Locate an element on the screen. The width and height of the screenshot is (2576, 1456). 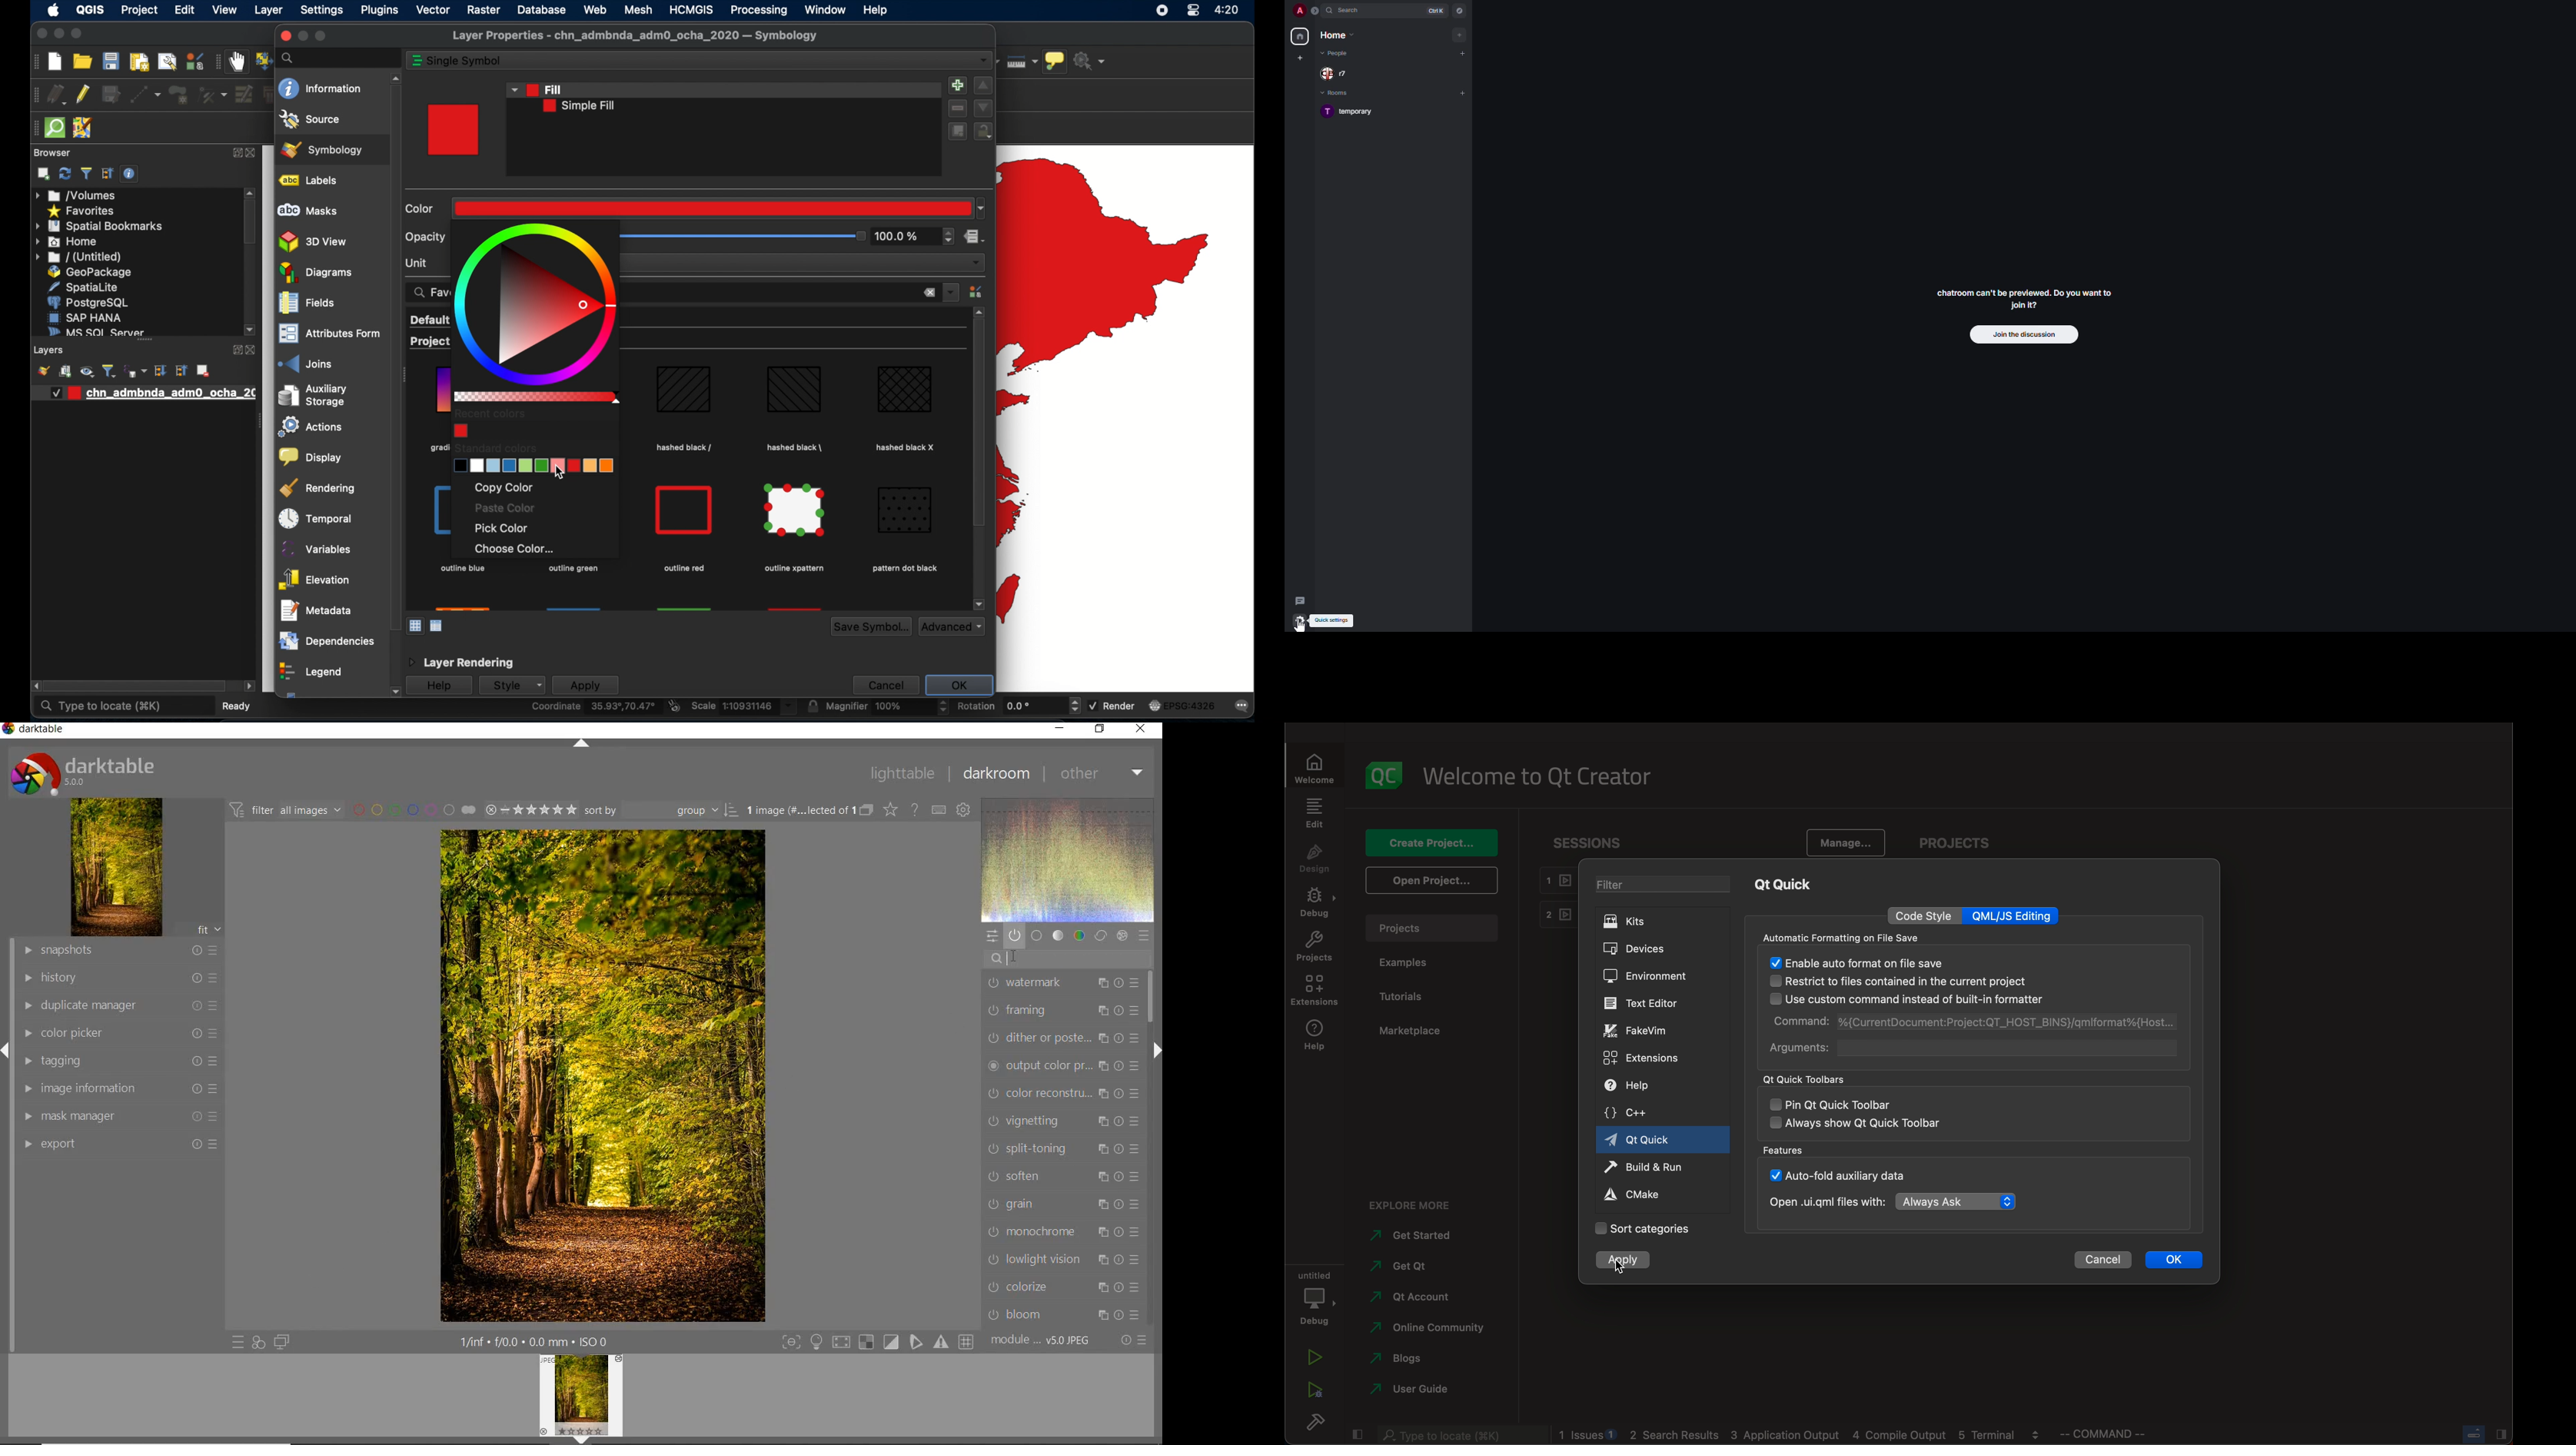
define keyboard shortcut is located at coordinates (939, 810).